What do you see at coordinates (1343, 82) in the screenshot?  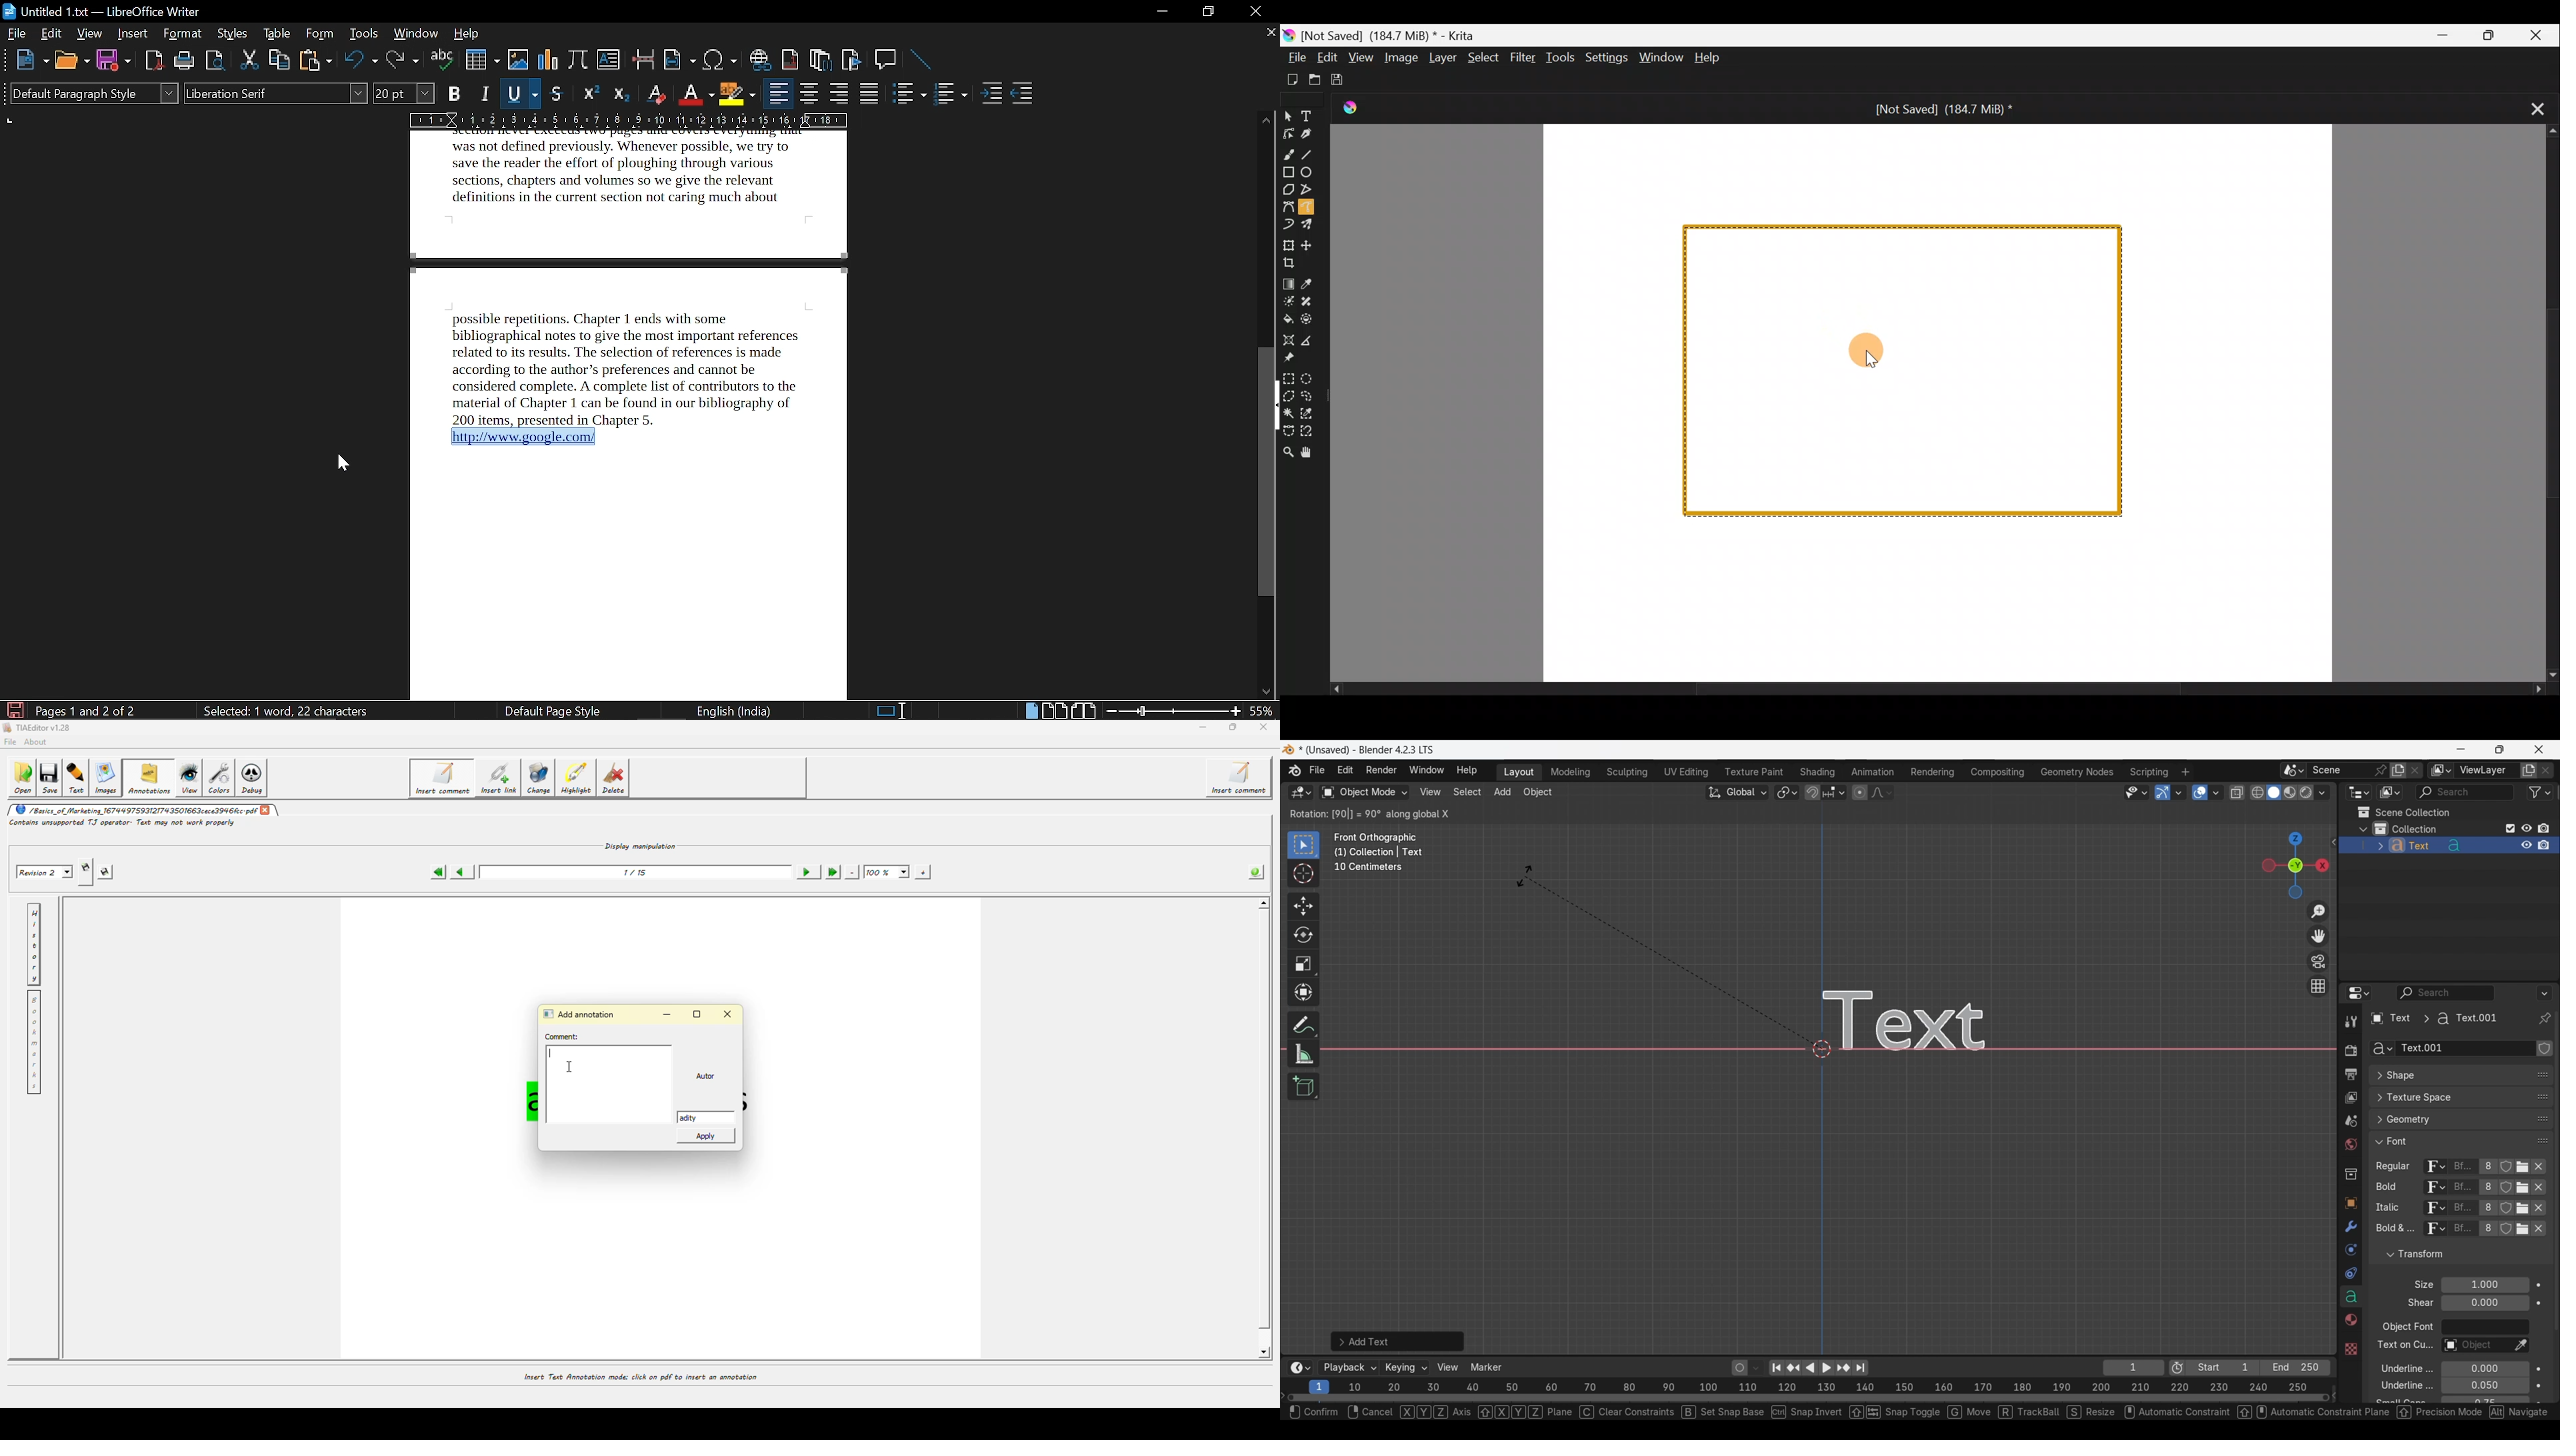 I see `Save` at bounding box center [1343, 82].